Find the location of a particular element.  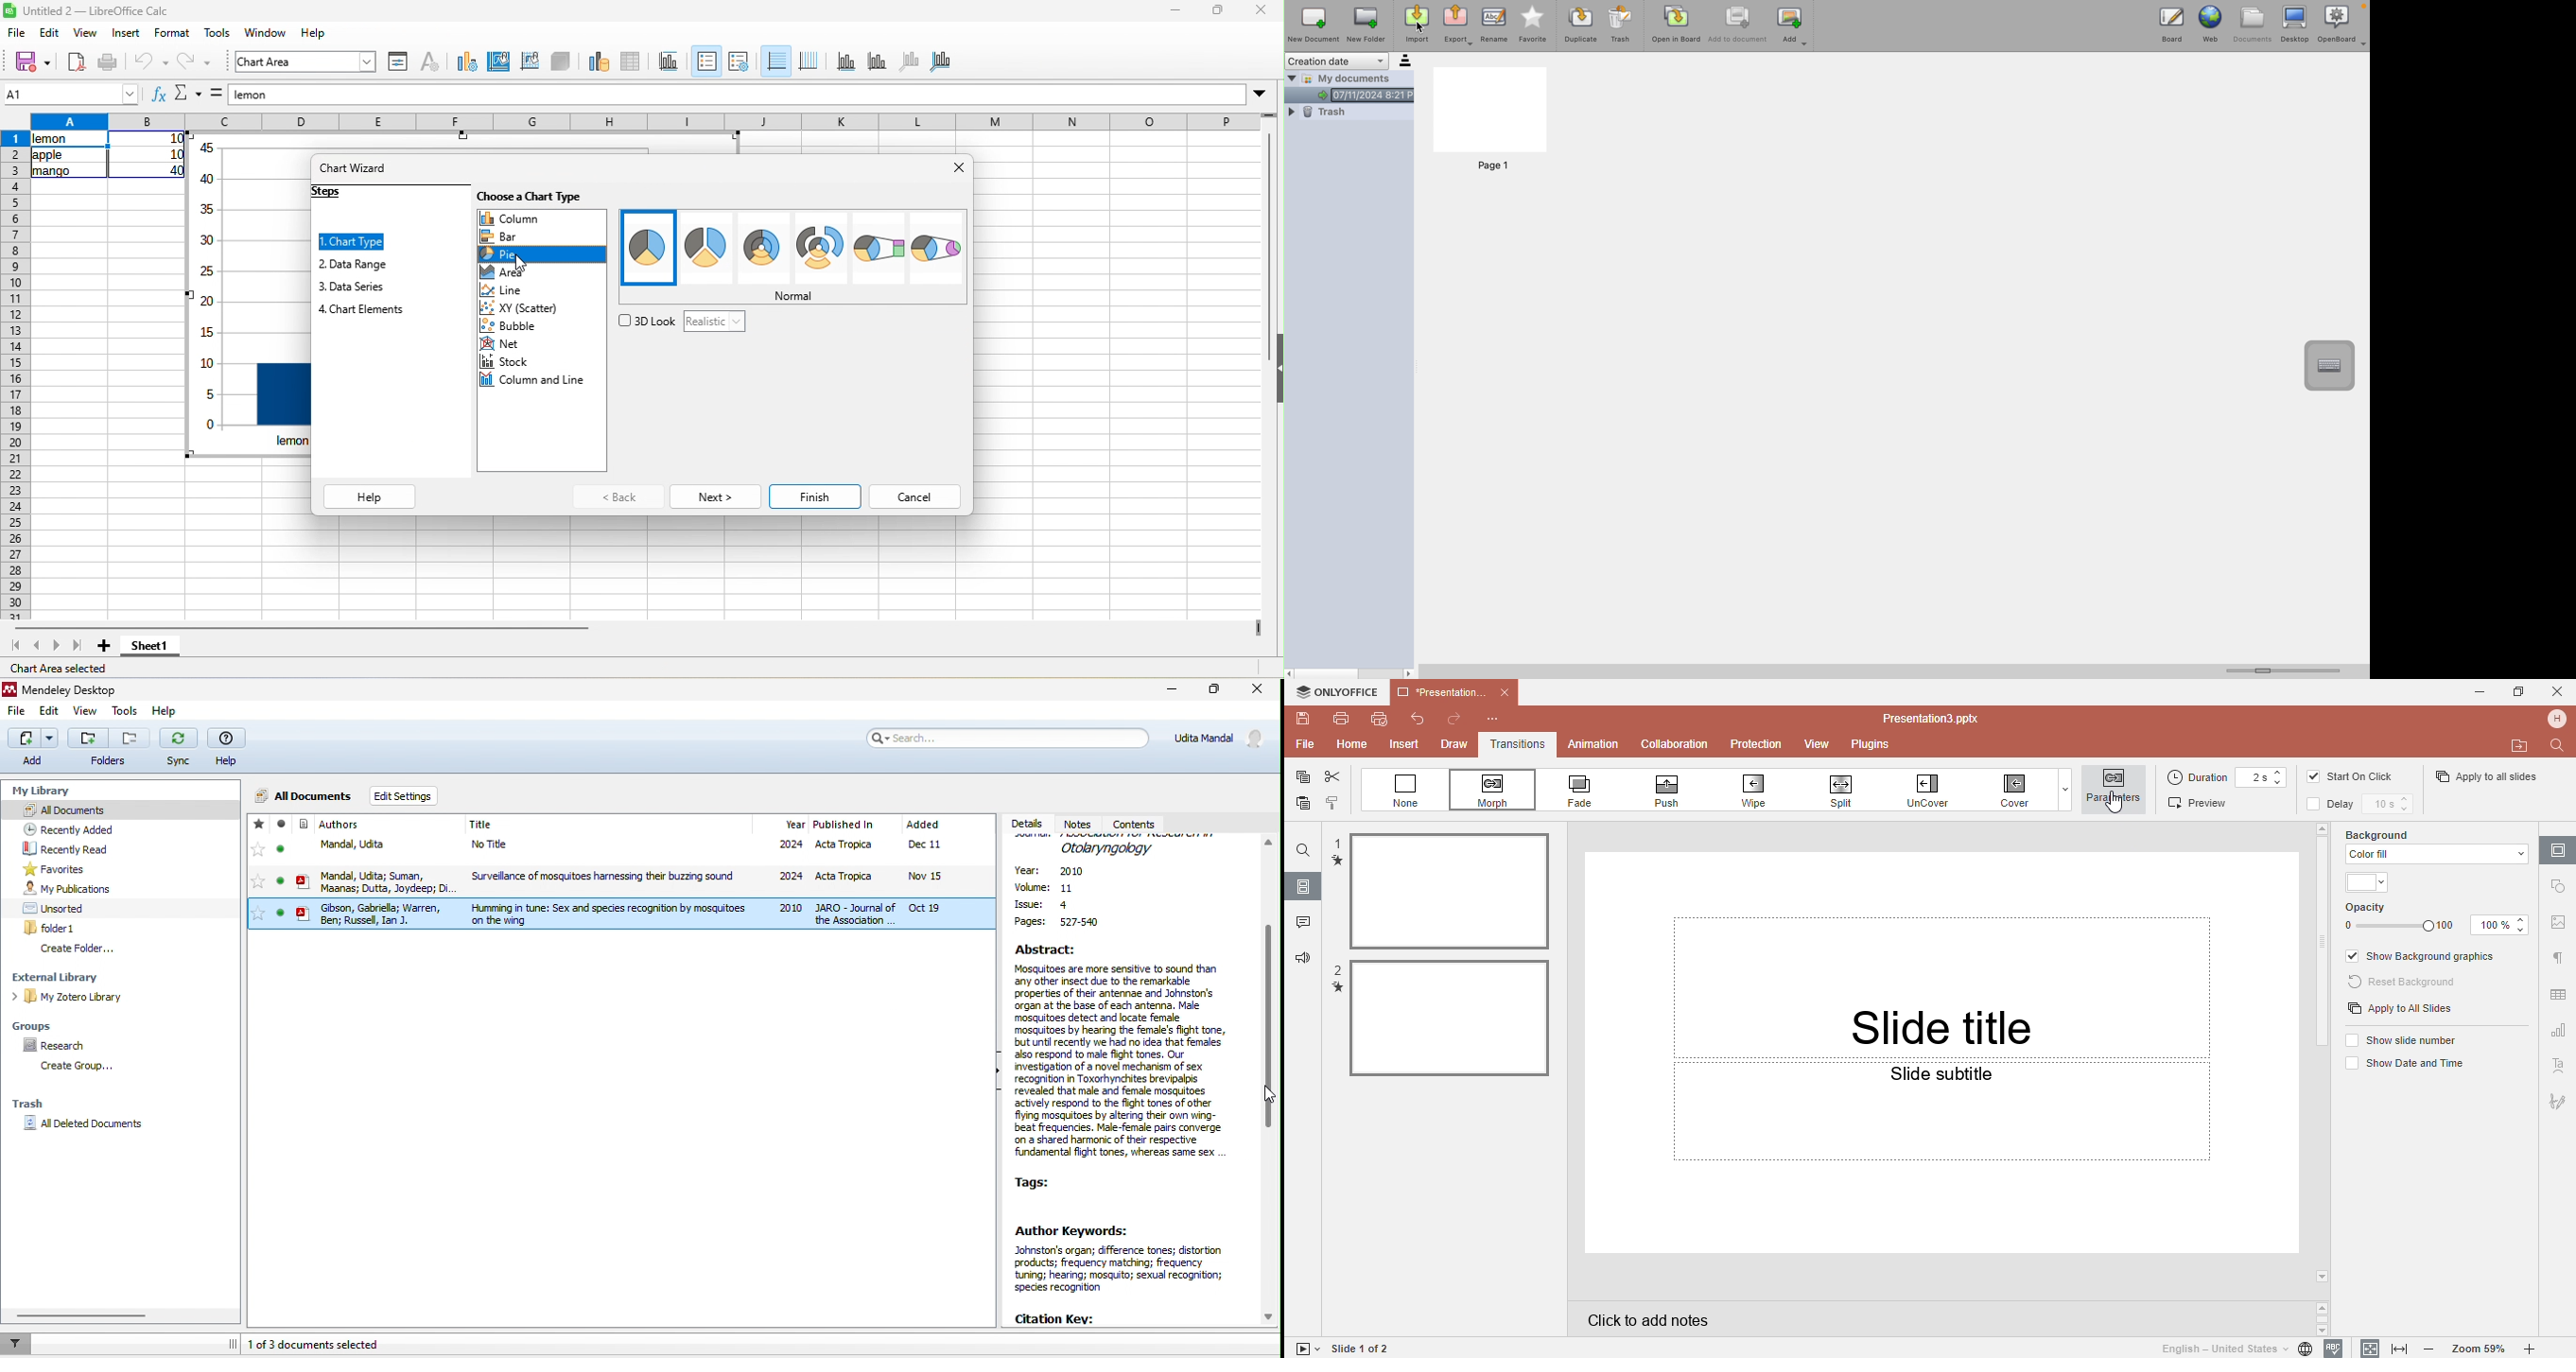

Z axis is located at coordinates (913, 64).